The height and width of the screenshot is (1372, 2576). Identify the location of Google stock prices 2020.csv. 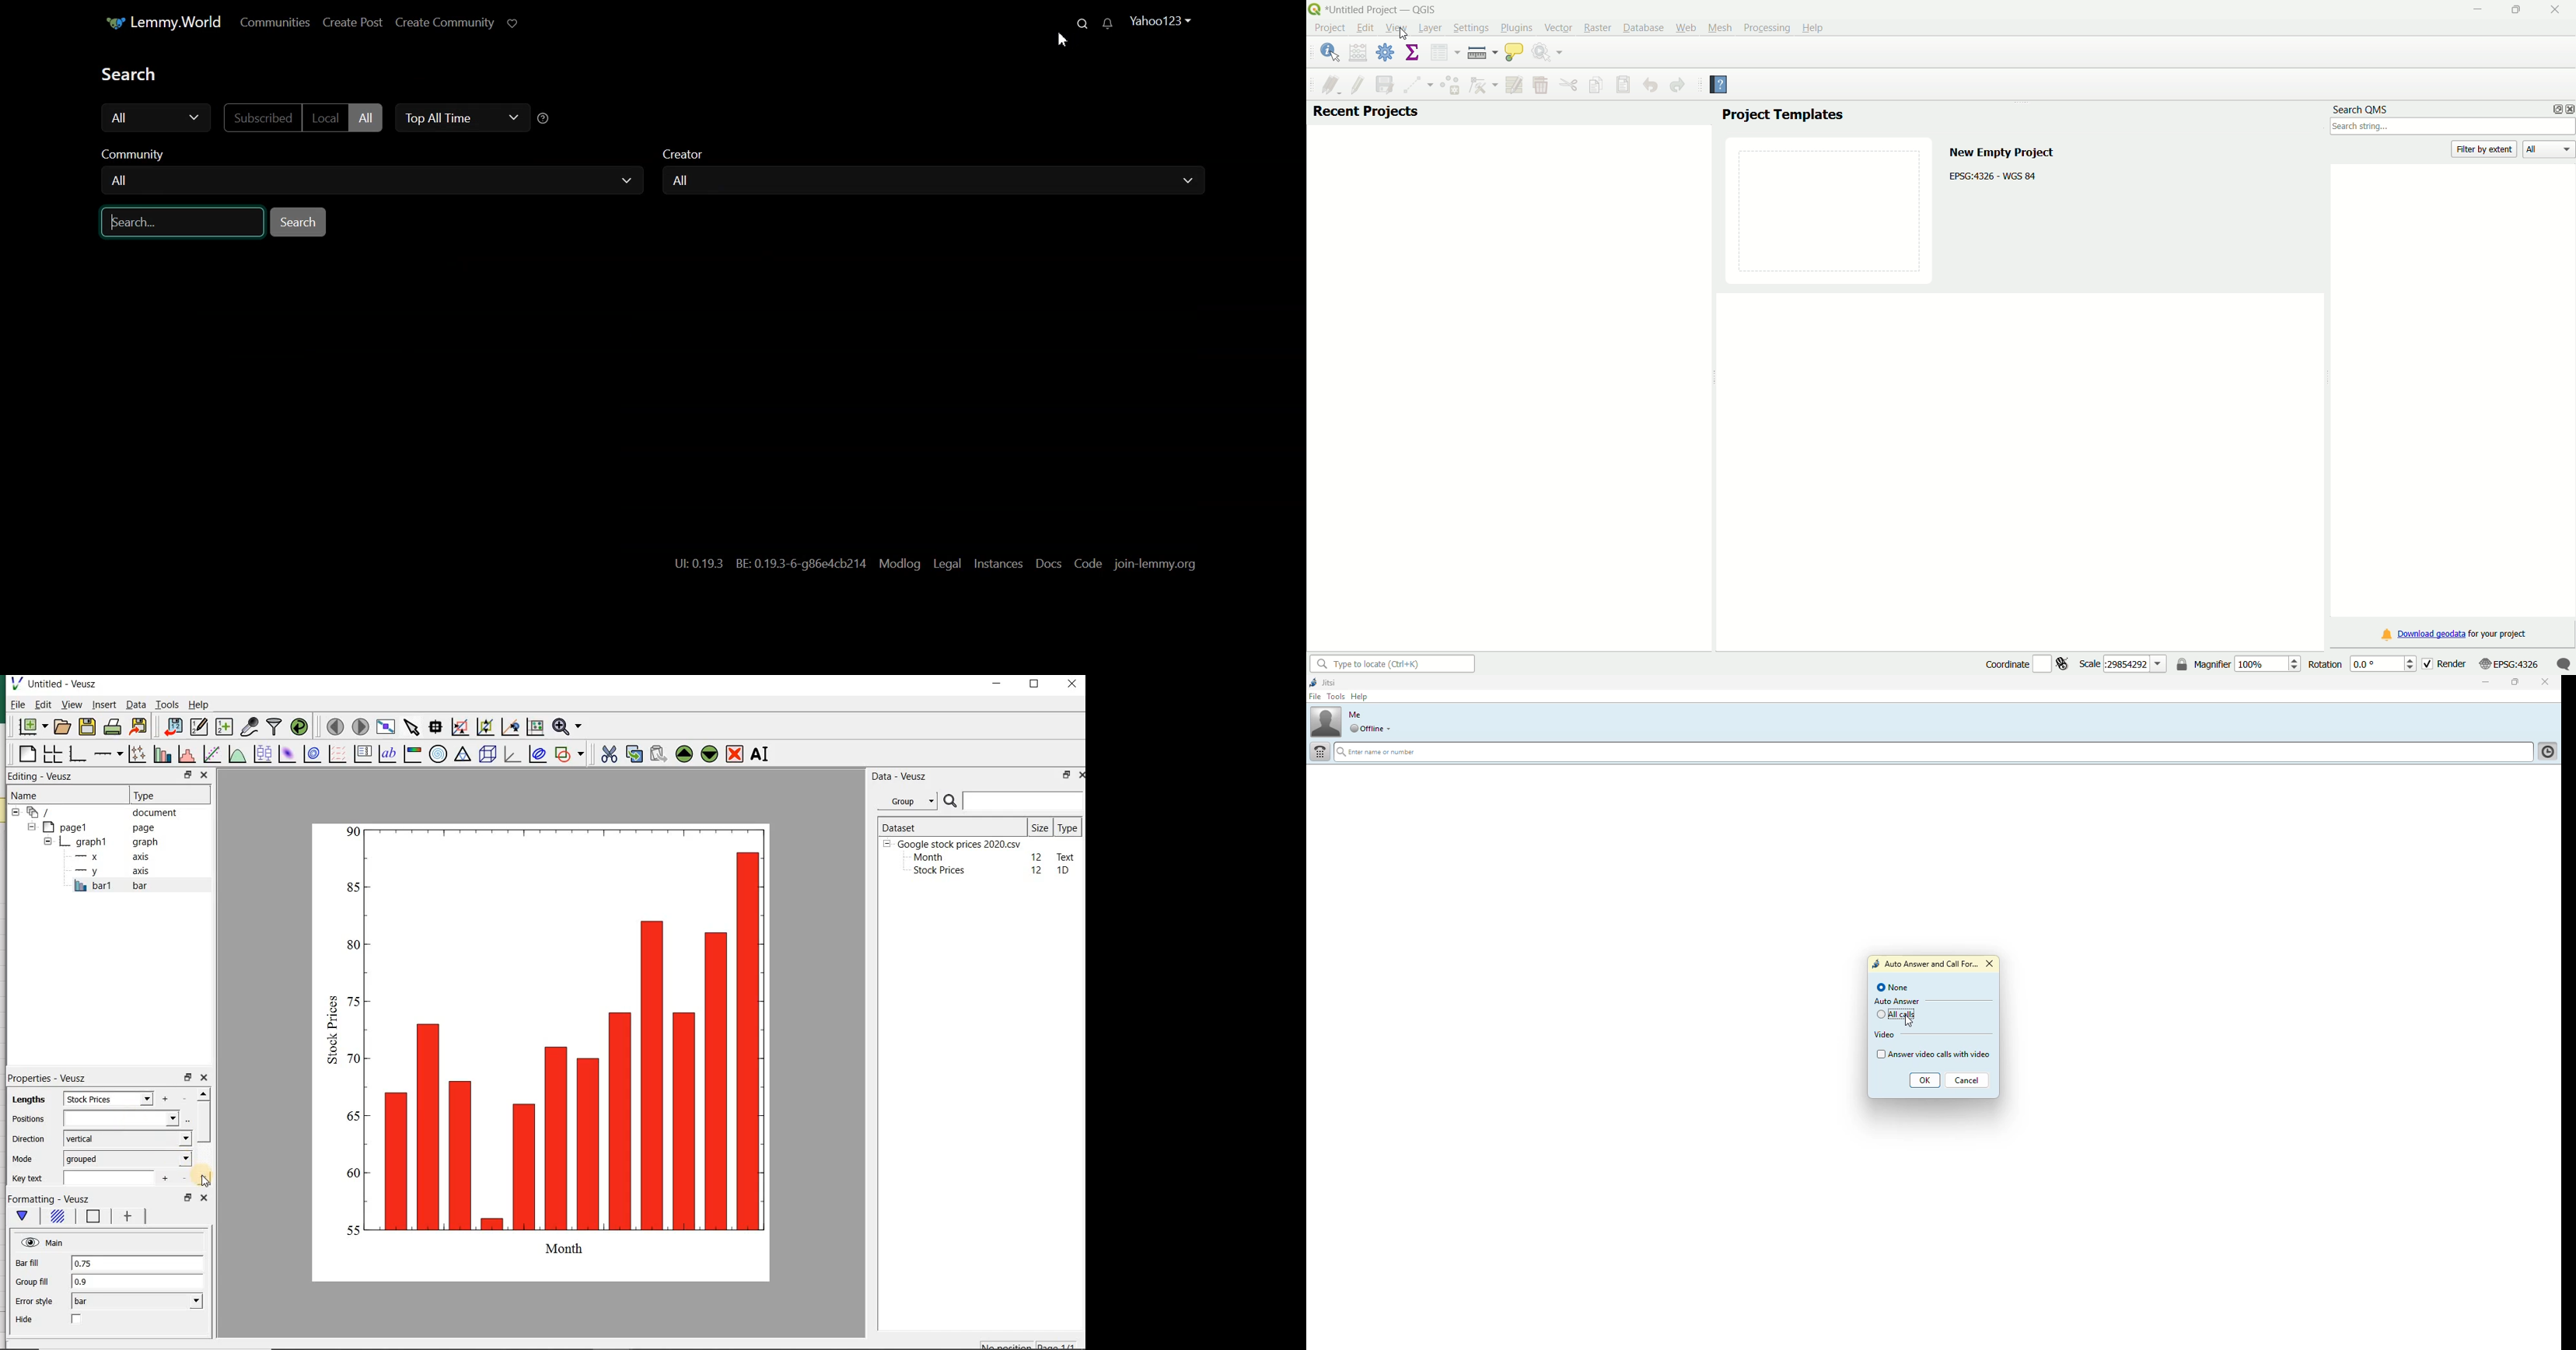
(955, 843).